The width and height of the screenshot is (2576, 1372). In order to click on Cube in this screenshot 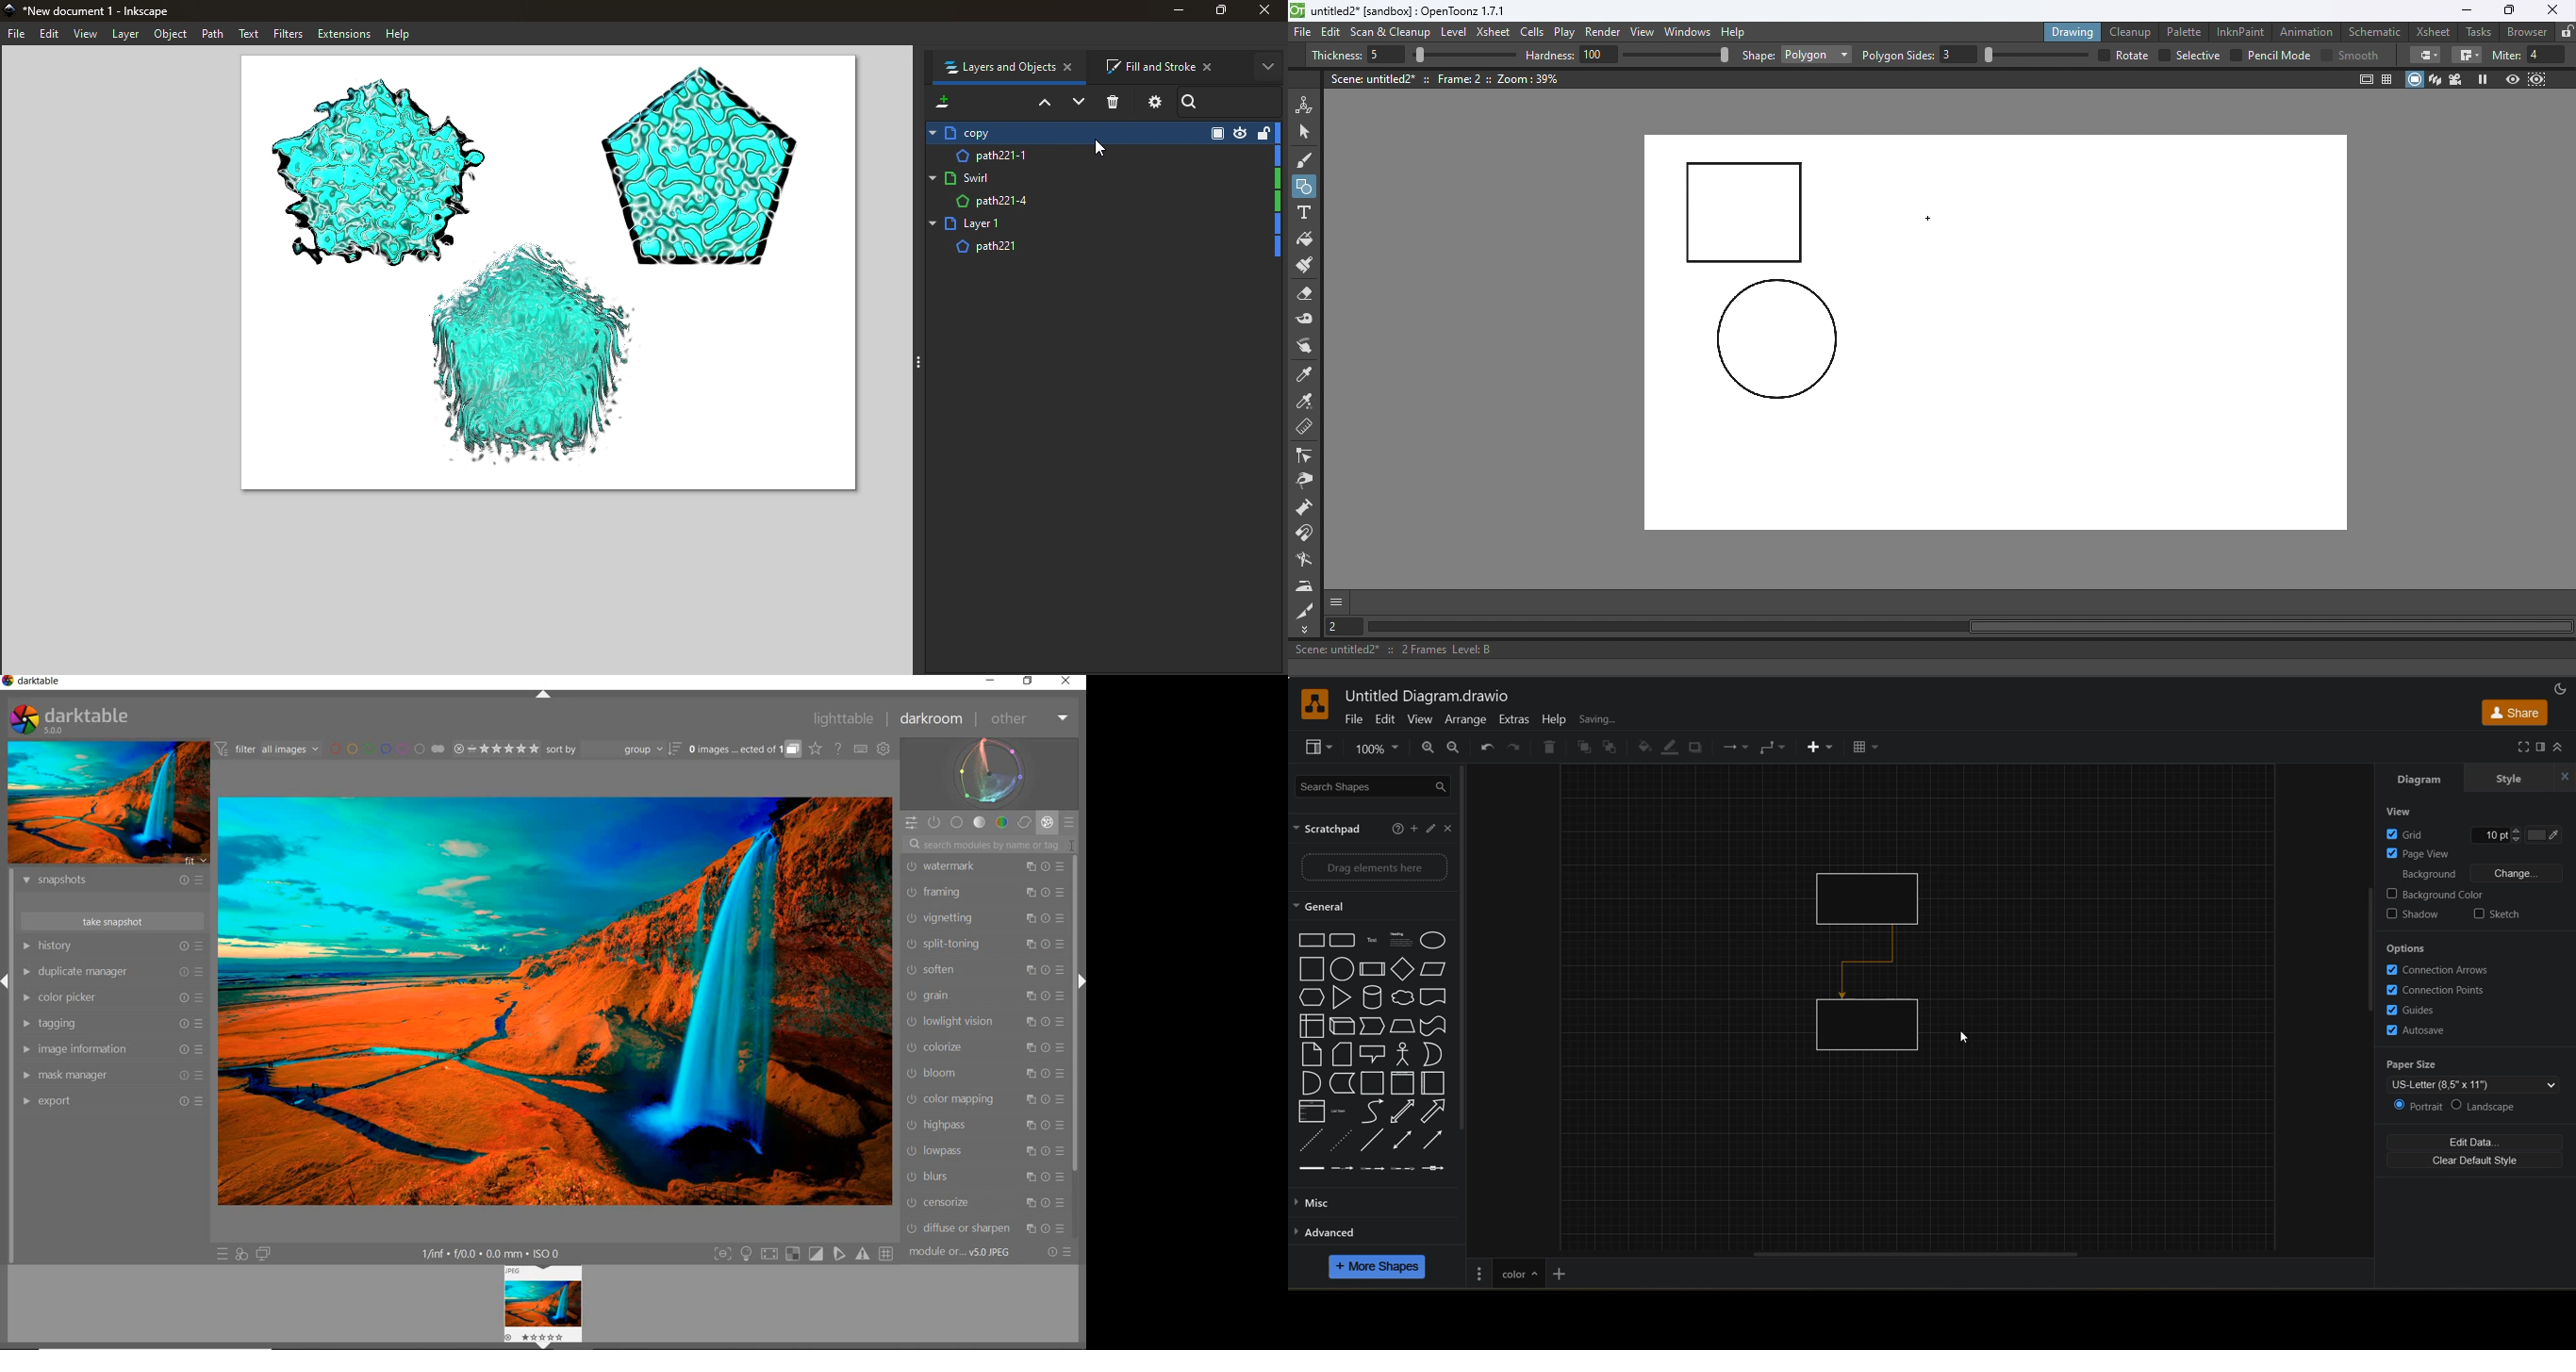, I will do `click(1342, 1026)`.